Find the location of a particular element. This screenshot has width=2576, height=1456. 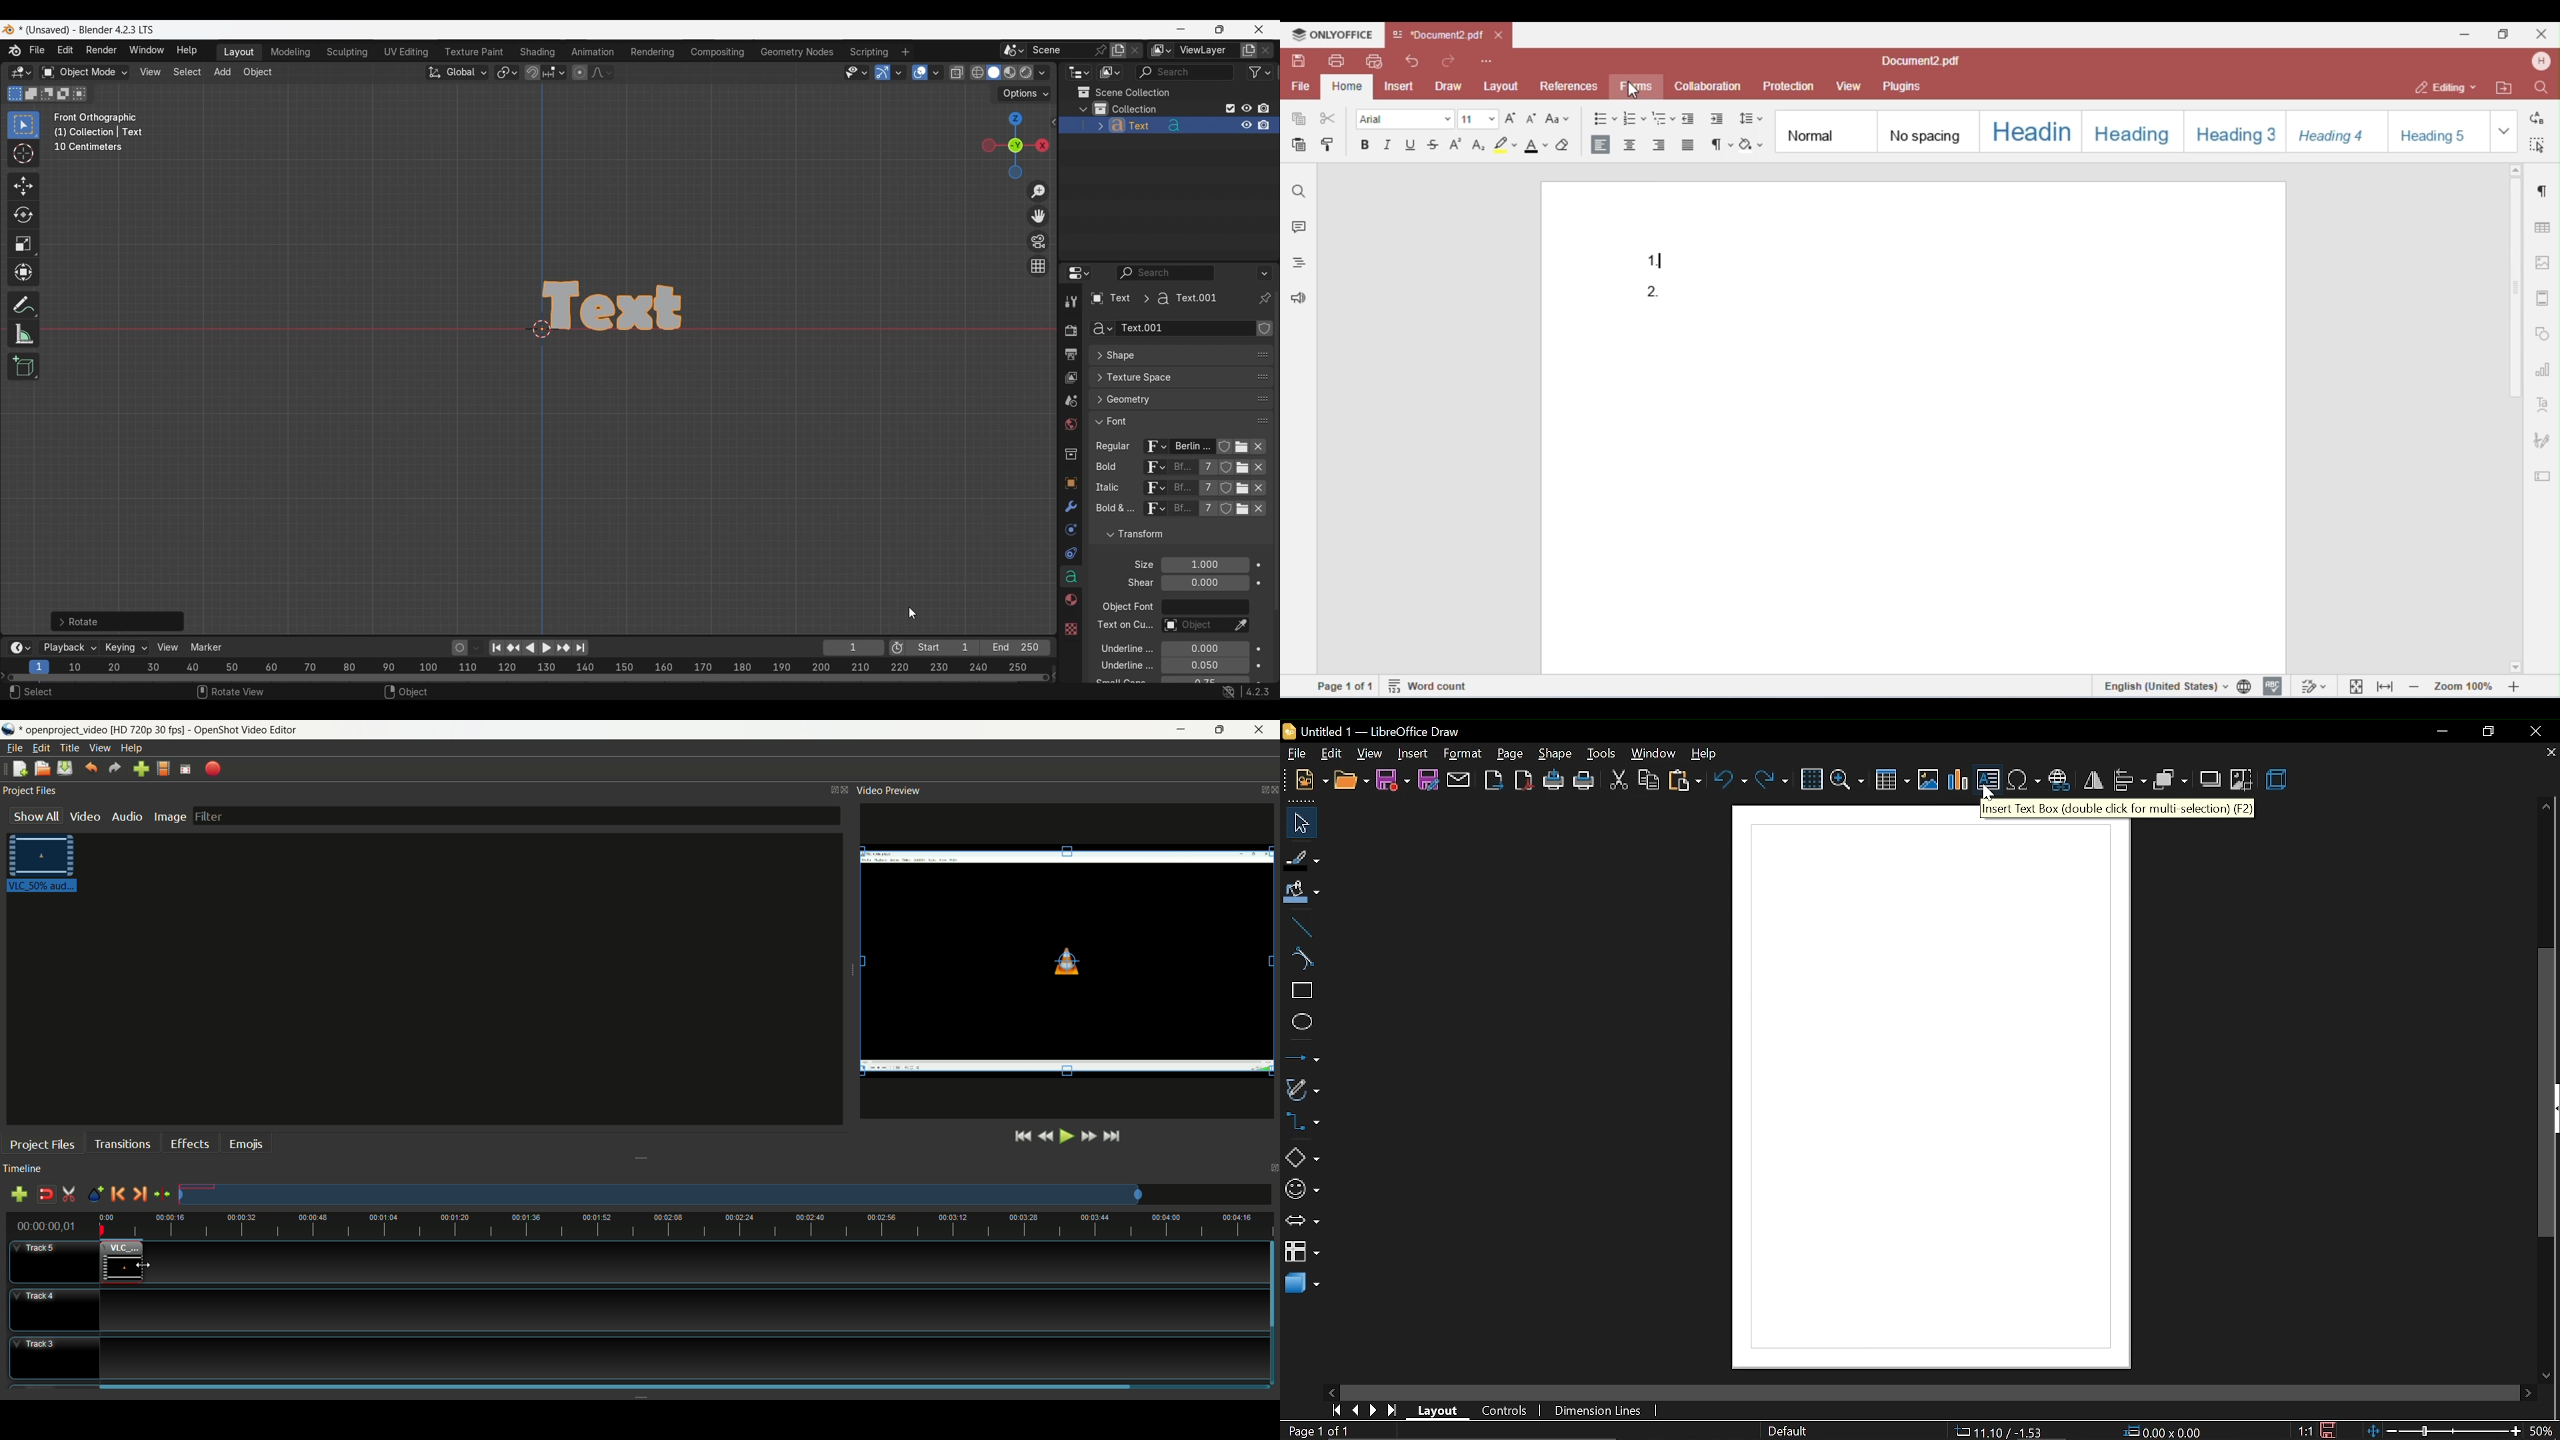

add track is located at coordinates (19, 1195).